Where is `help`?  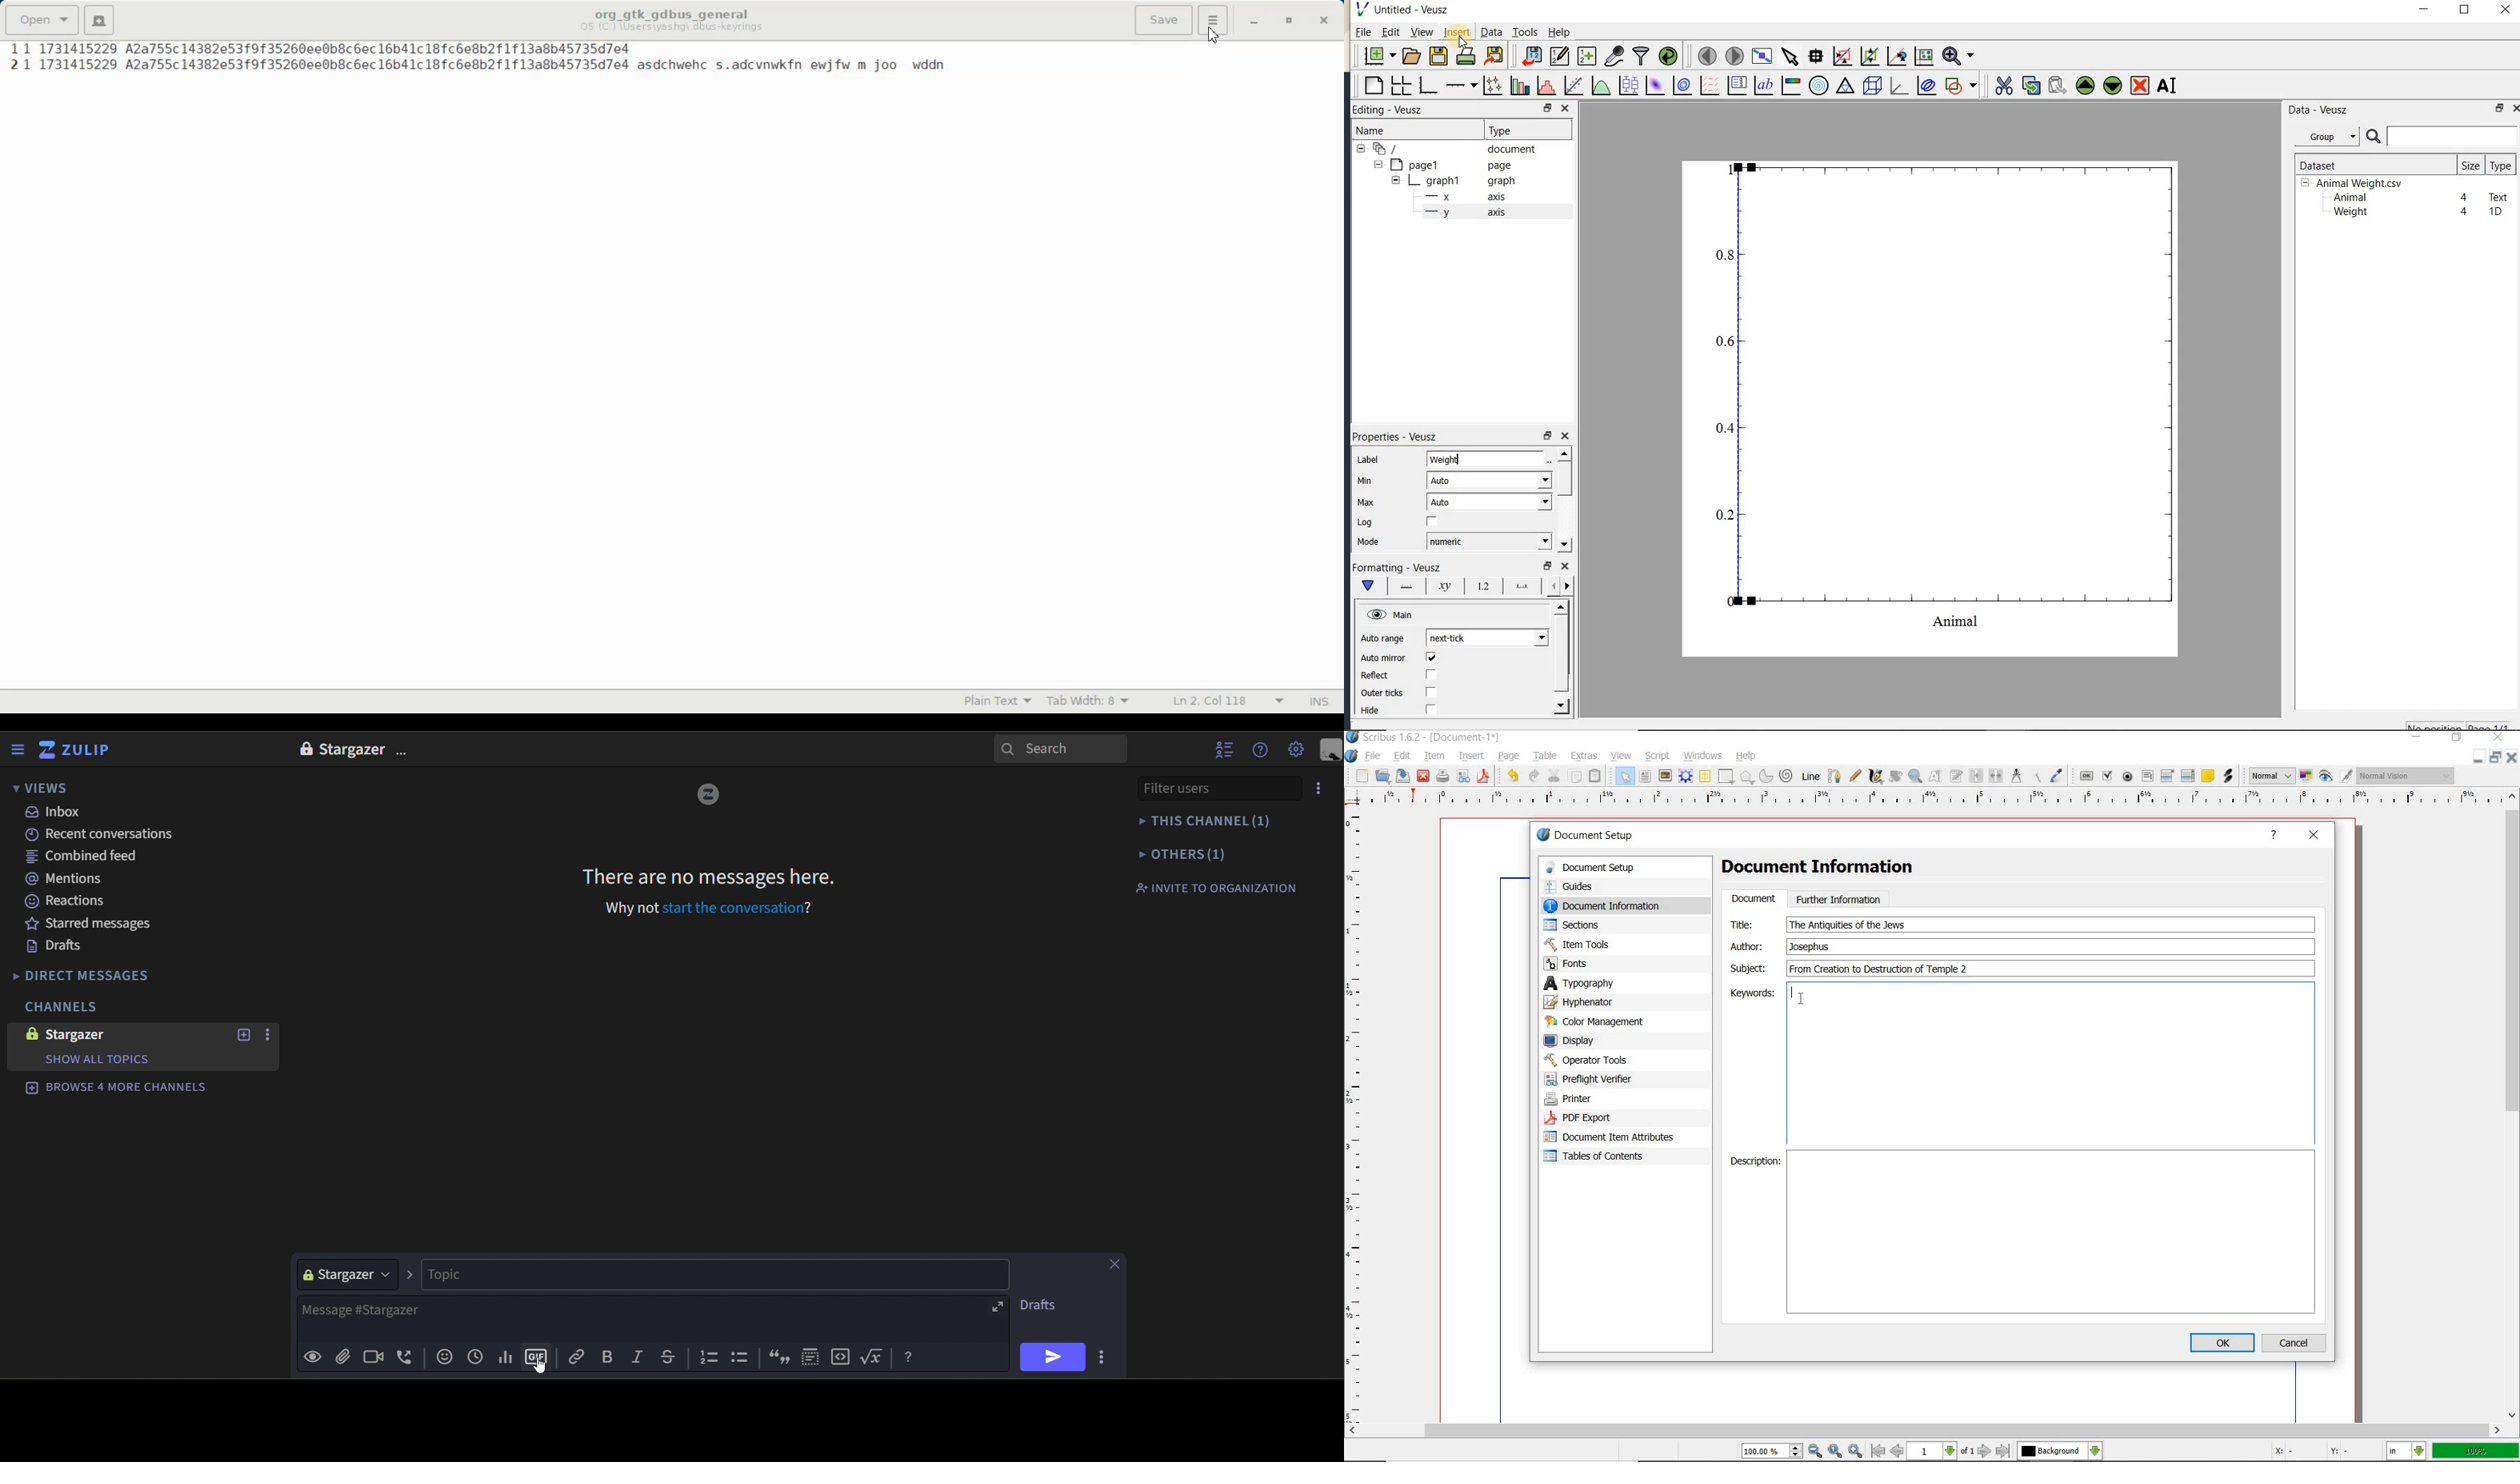 help is located at coordinates (2274, 837).